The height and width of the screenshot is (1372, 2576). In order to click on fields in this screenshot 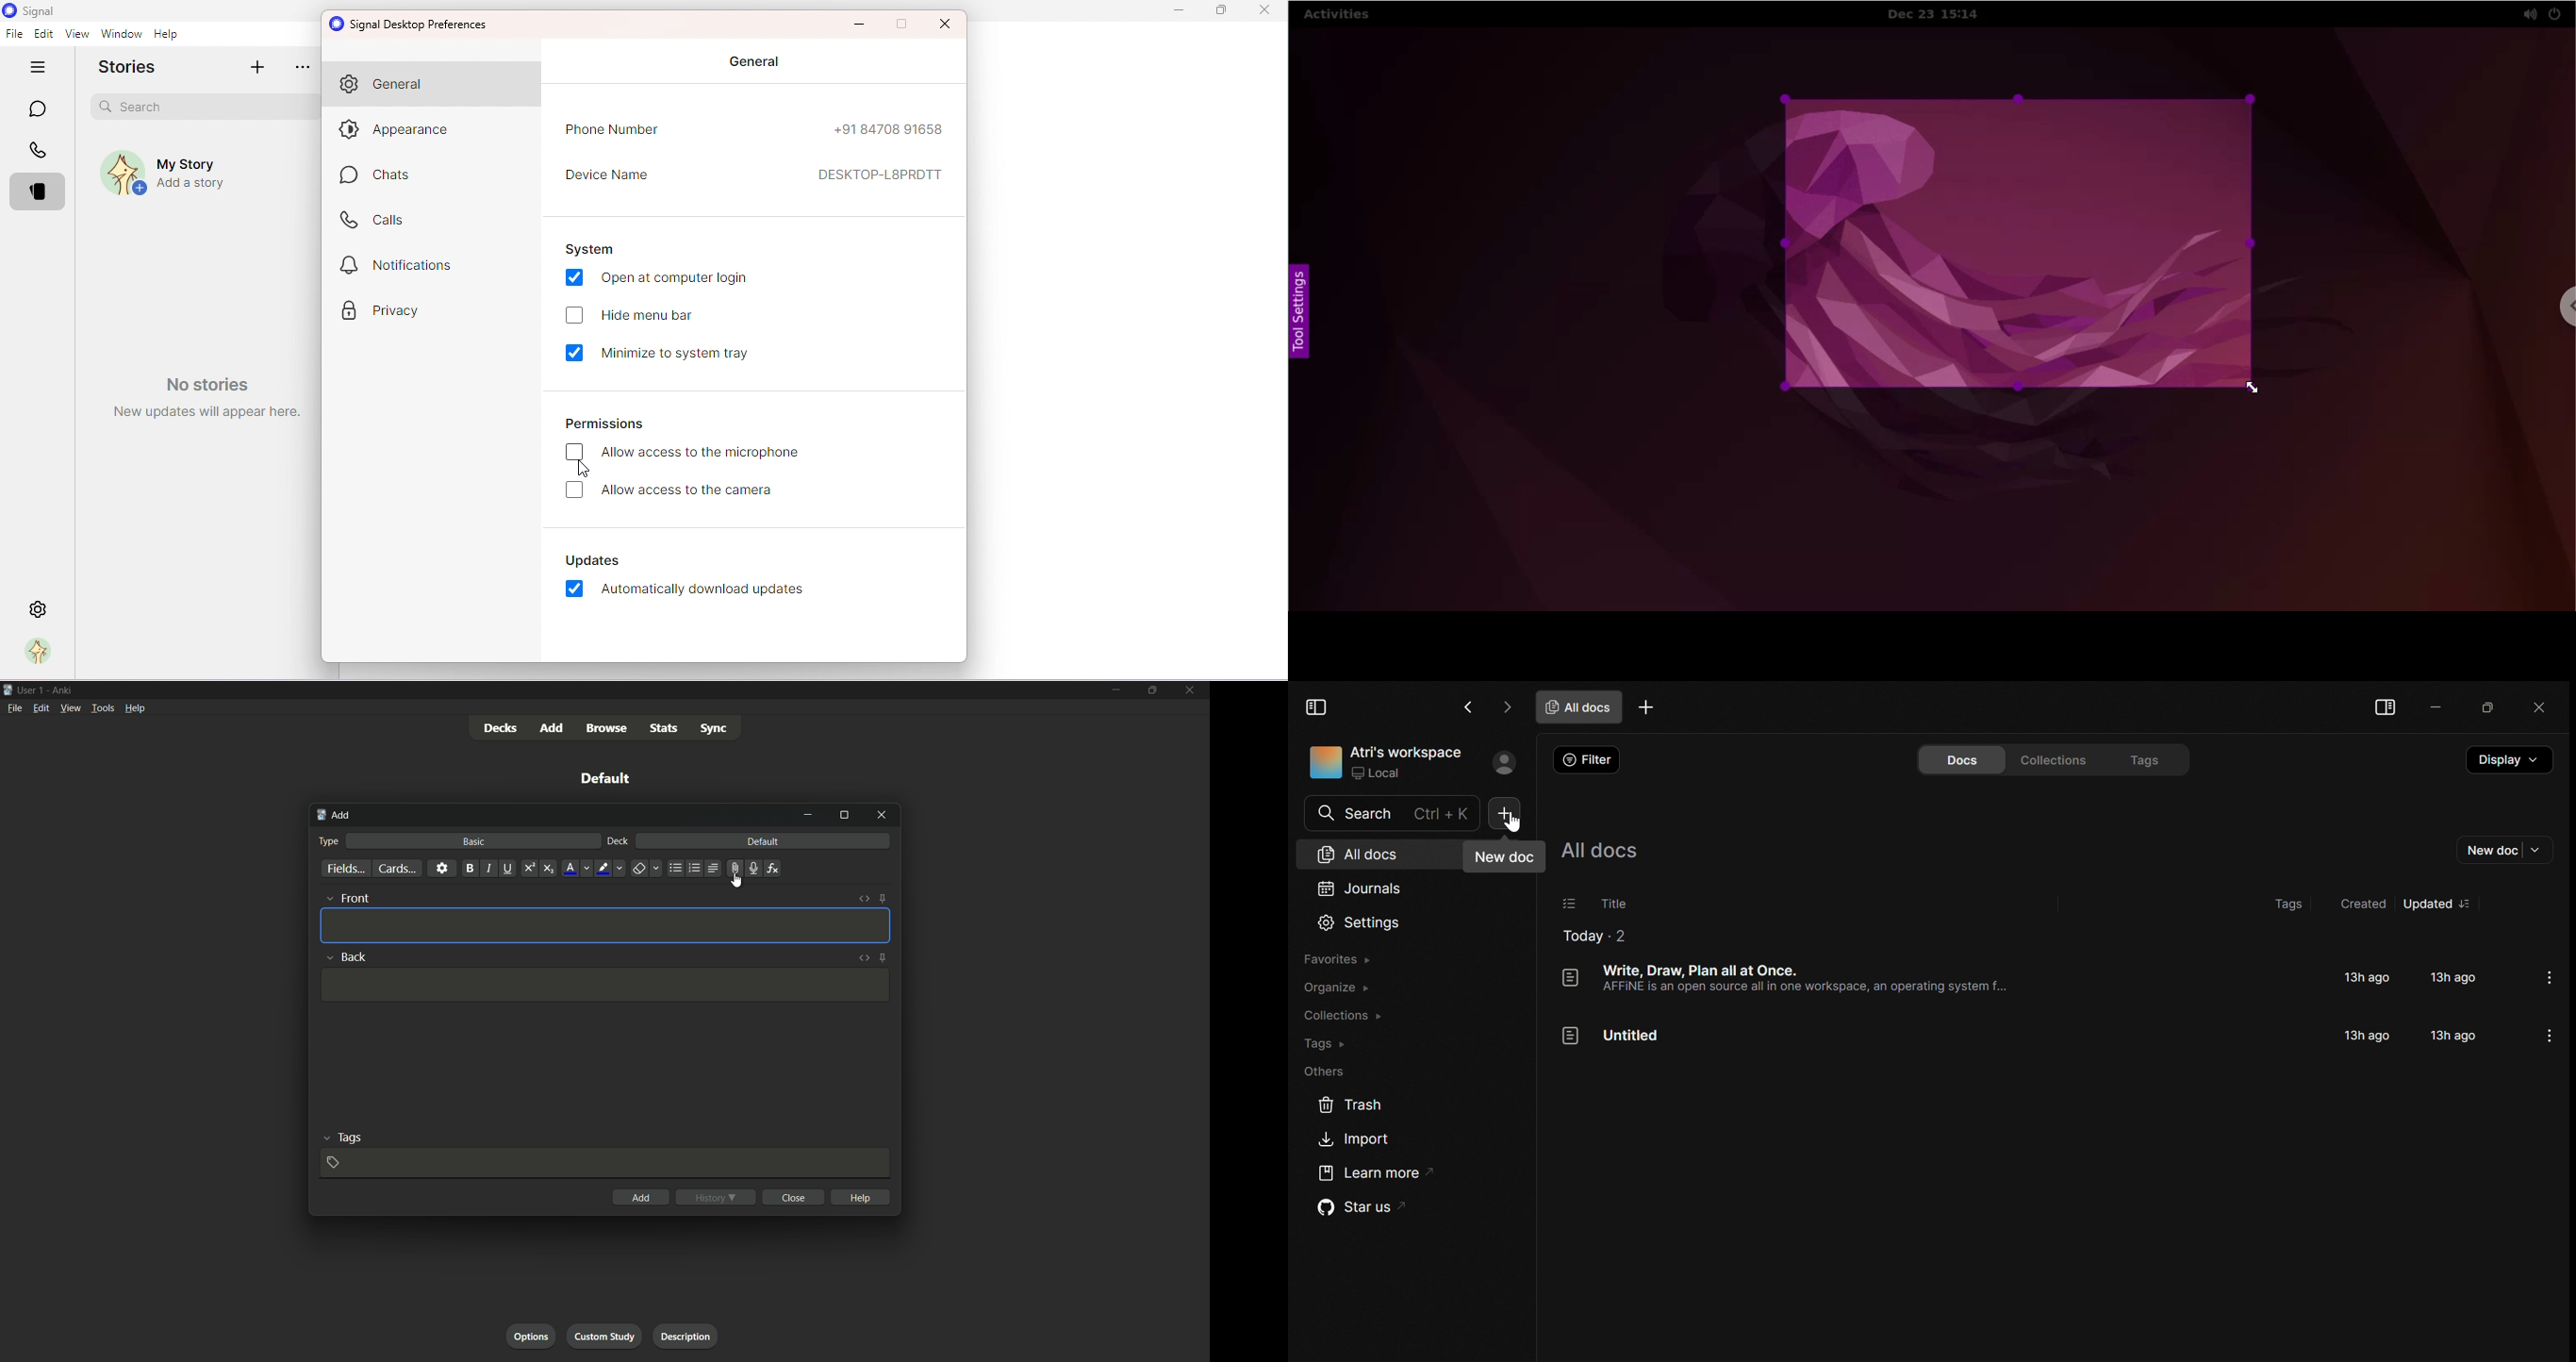, I will do `click(345, 868)`.